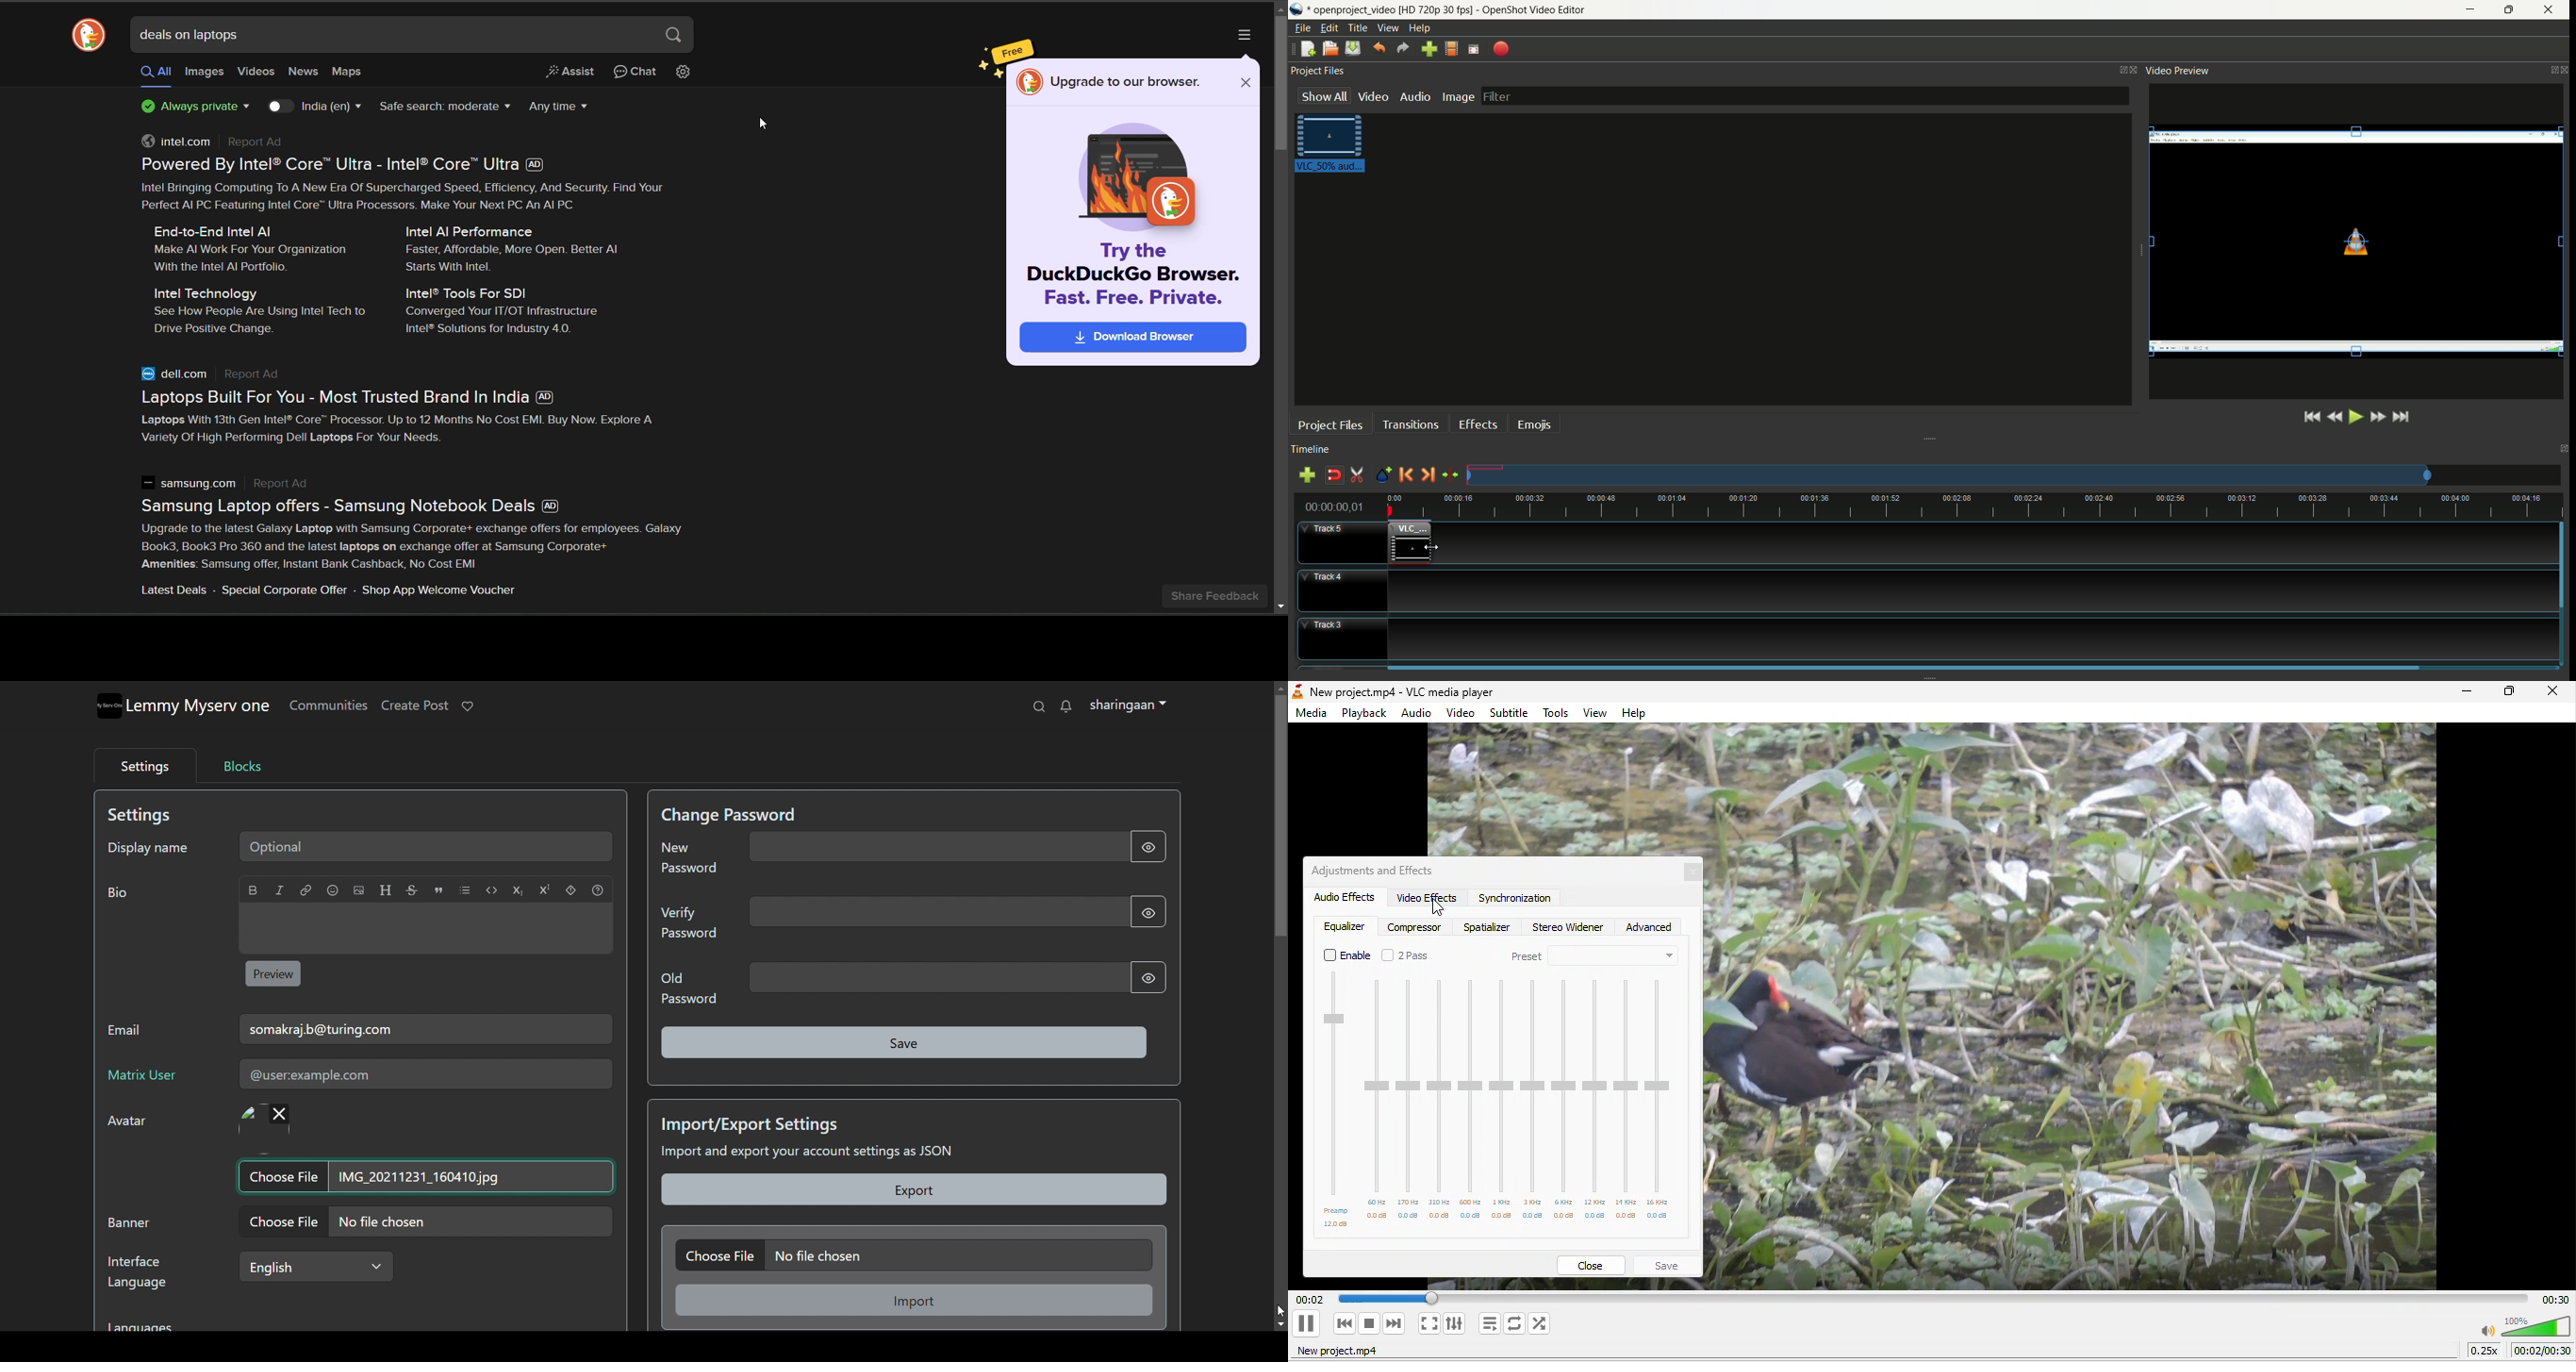 This screenshot has height=1372, width=2576. Describe the element at coordinates (279, 1114) in the screenshot. I see `remove avatar` at that location.